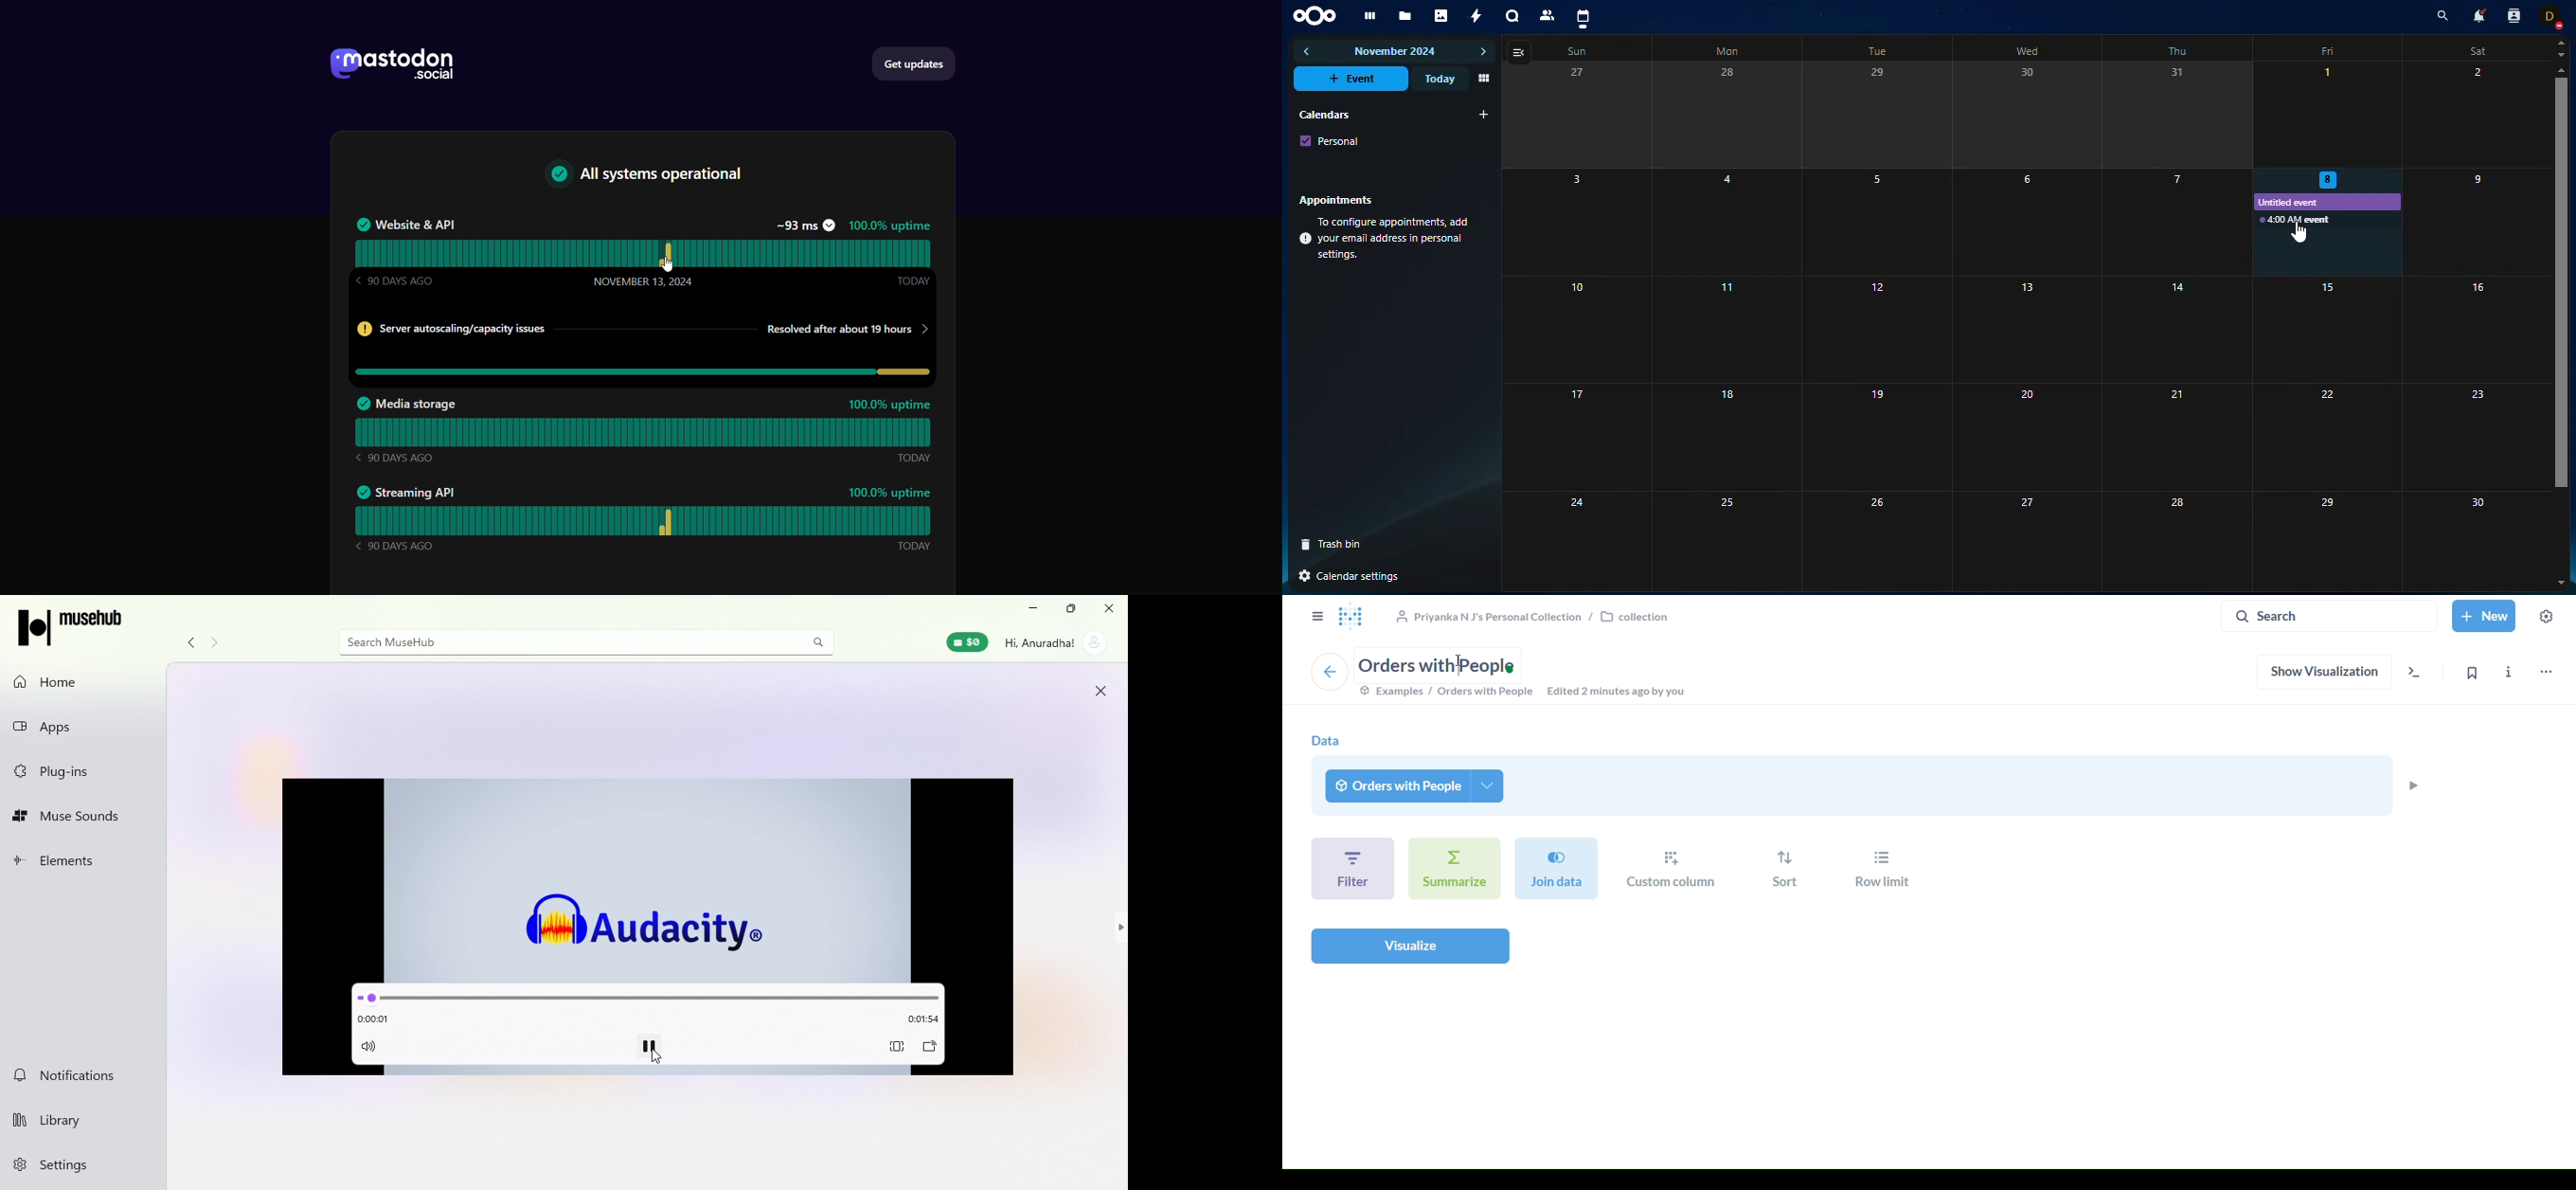 This screenshot has height=1204, width=2576. I want to click on trash bin, so click(1338, 544).